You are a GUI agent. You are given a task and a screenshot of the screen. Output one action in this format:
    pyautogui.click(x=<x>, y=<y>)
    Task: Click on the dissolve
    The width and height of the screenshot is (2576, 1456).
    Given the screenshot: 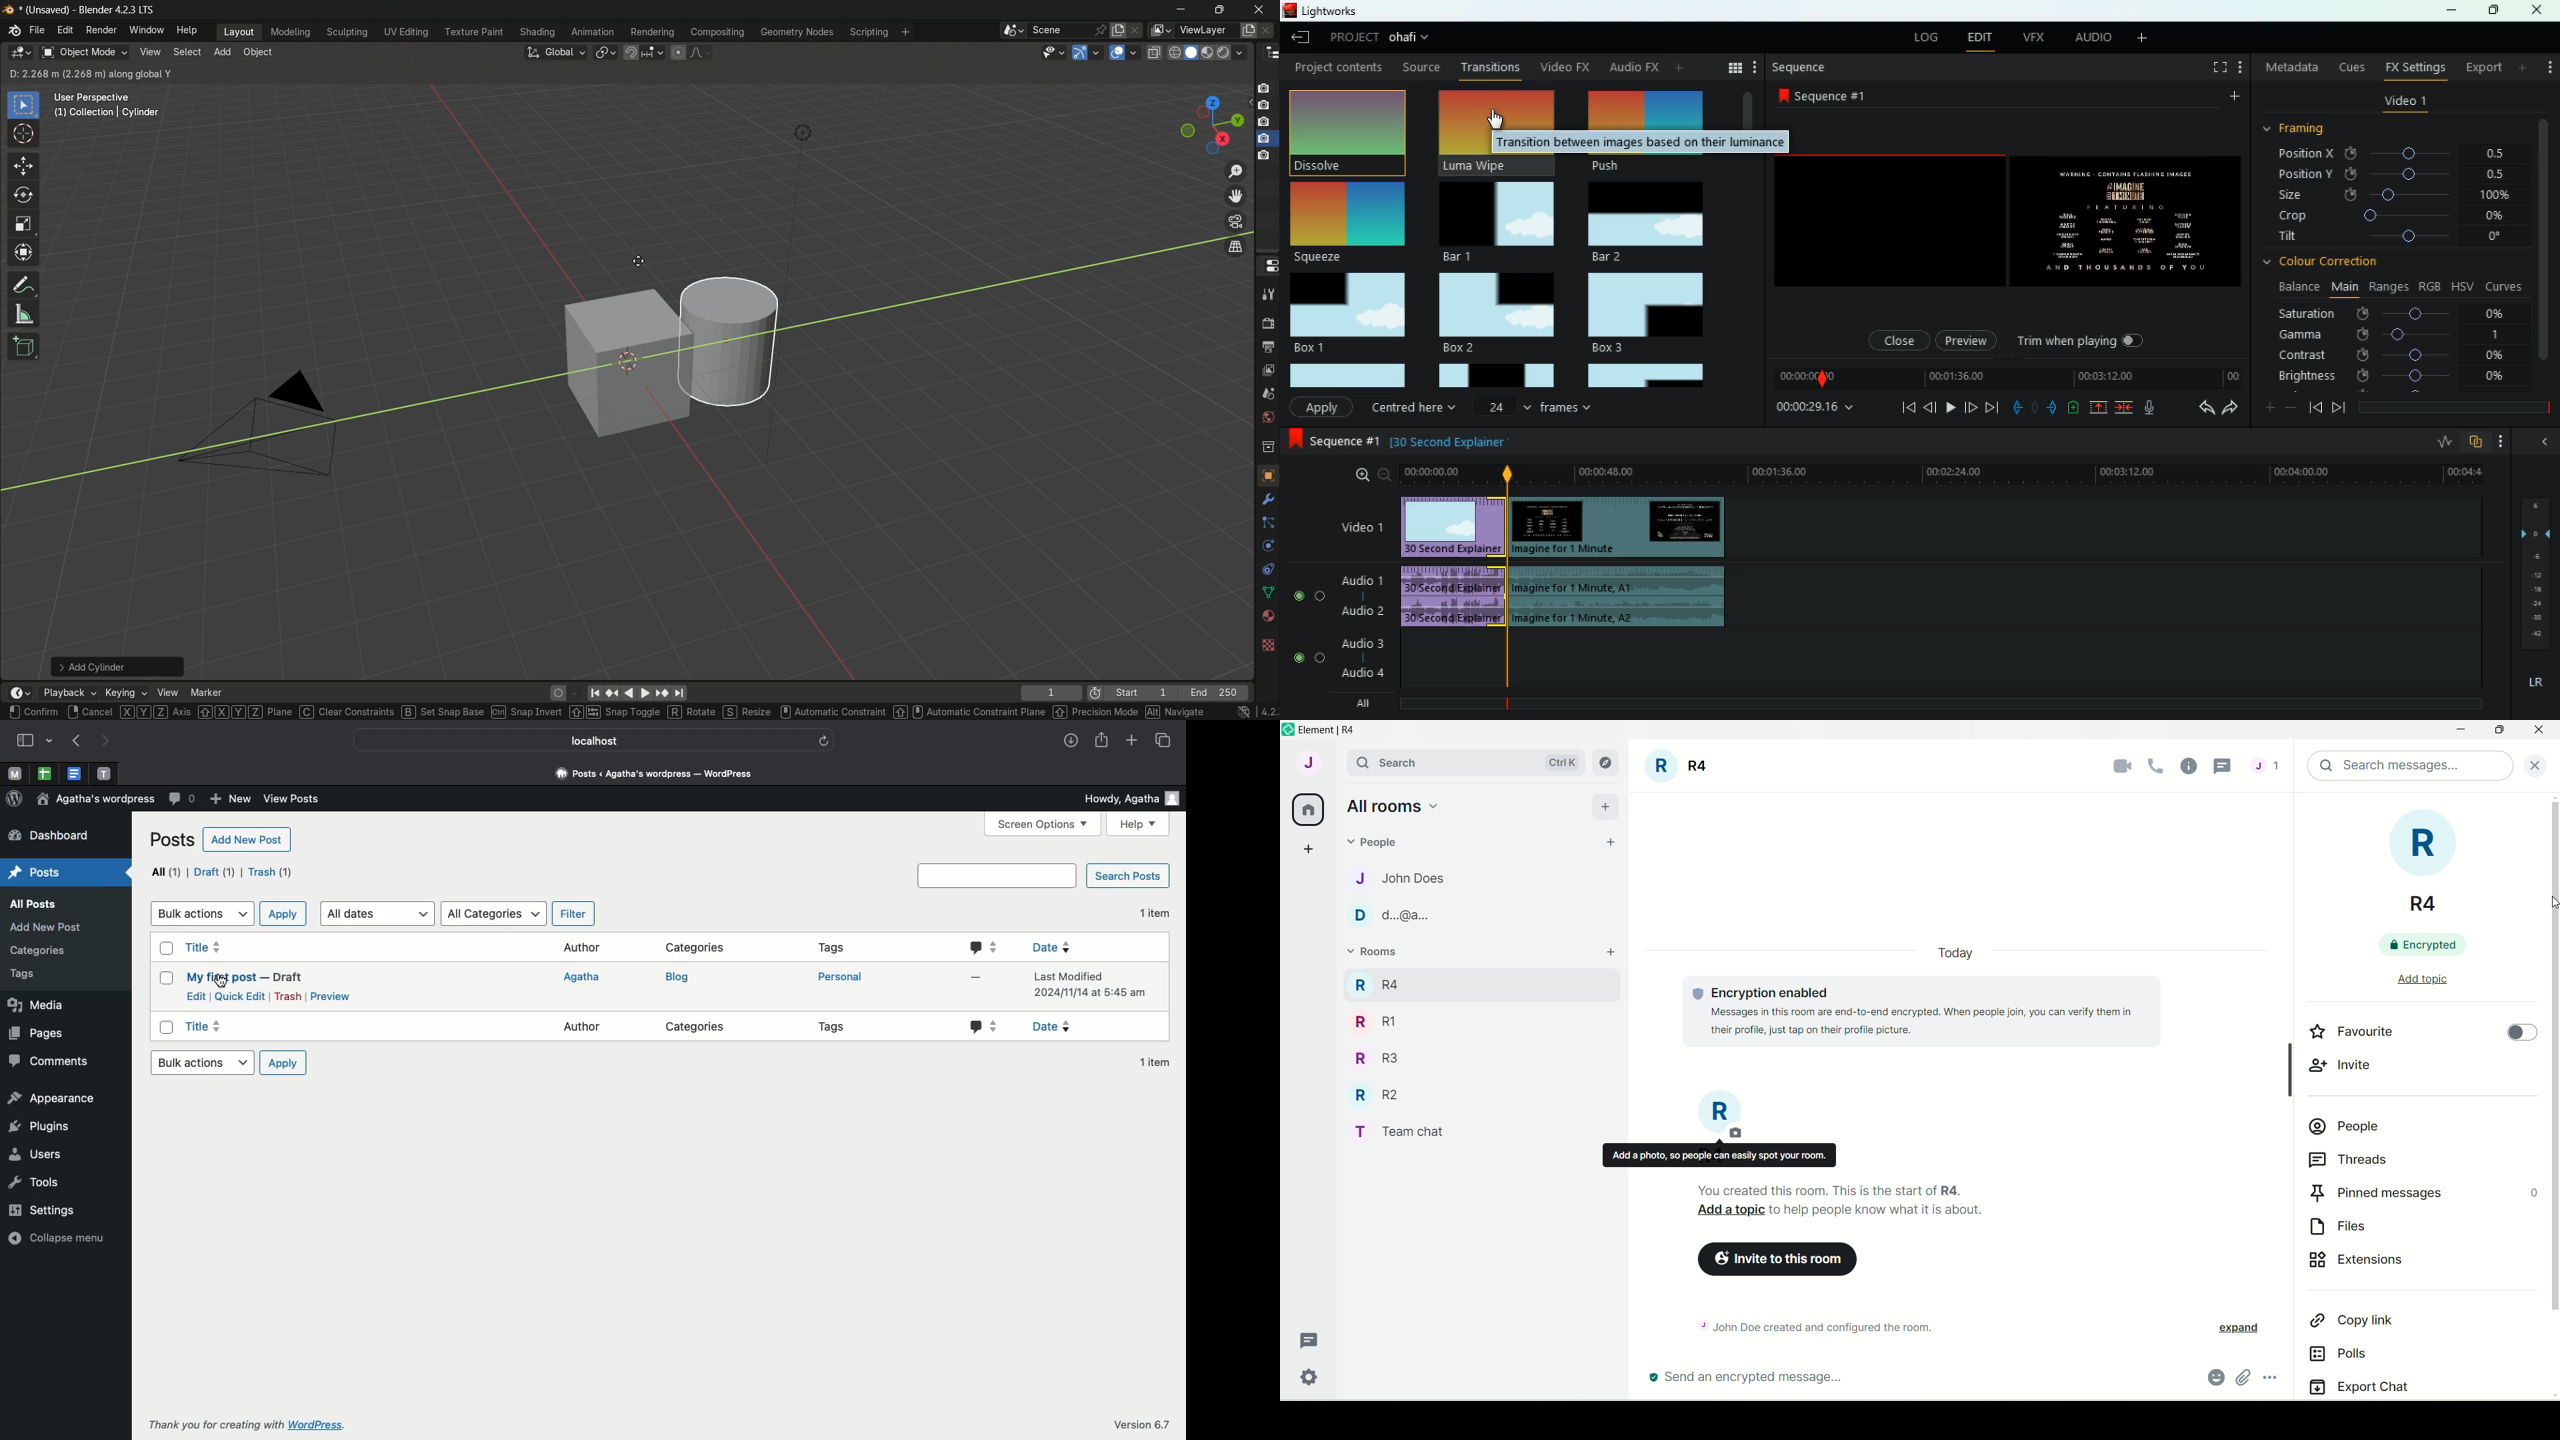 What is the action you would take?
    pyautogui.click(x=1349, y=133)
    